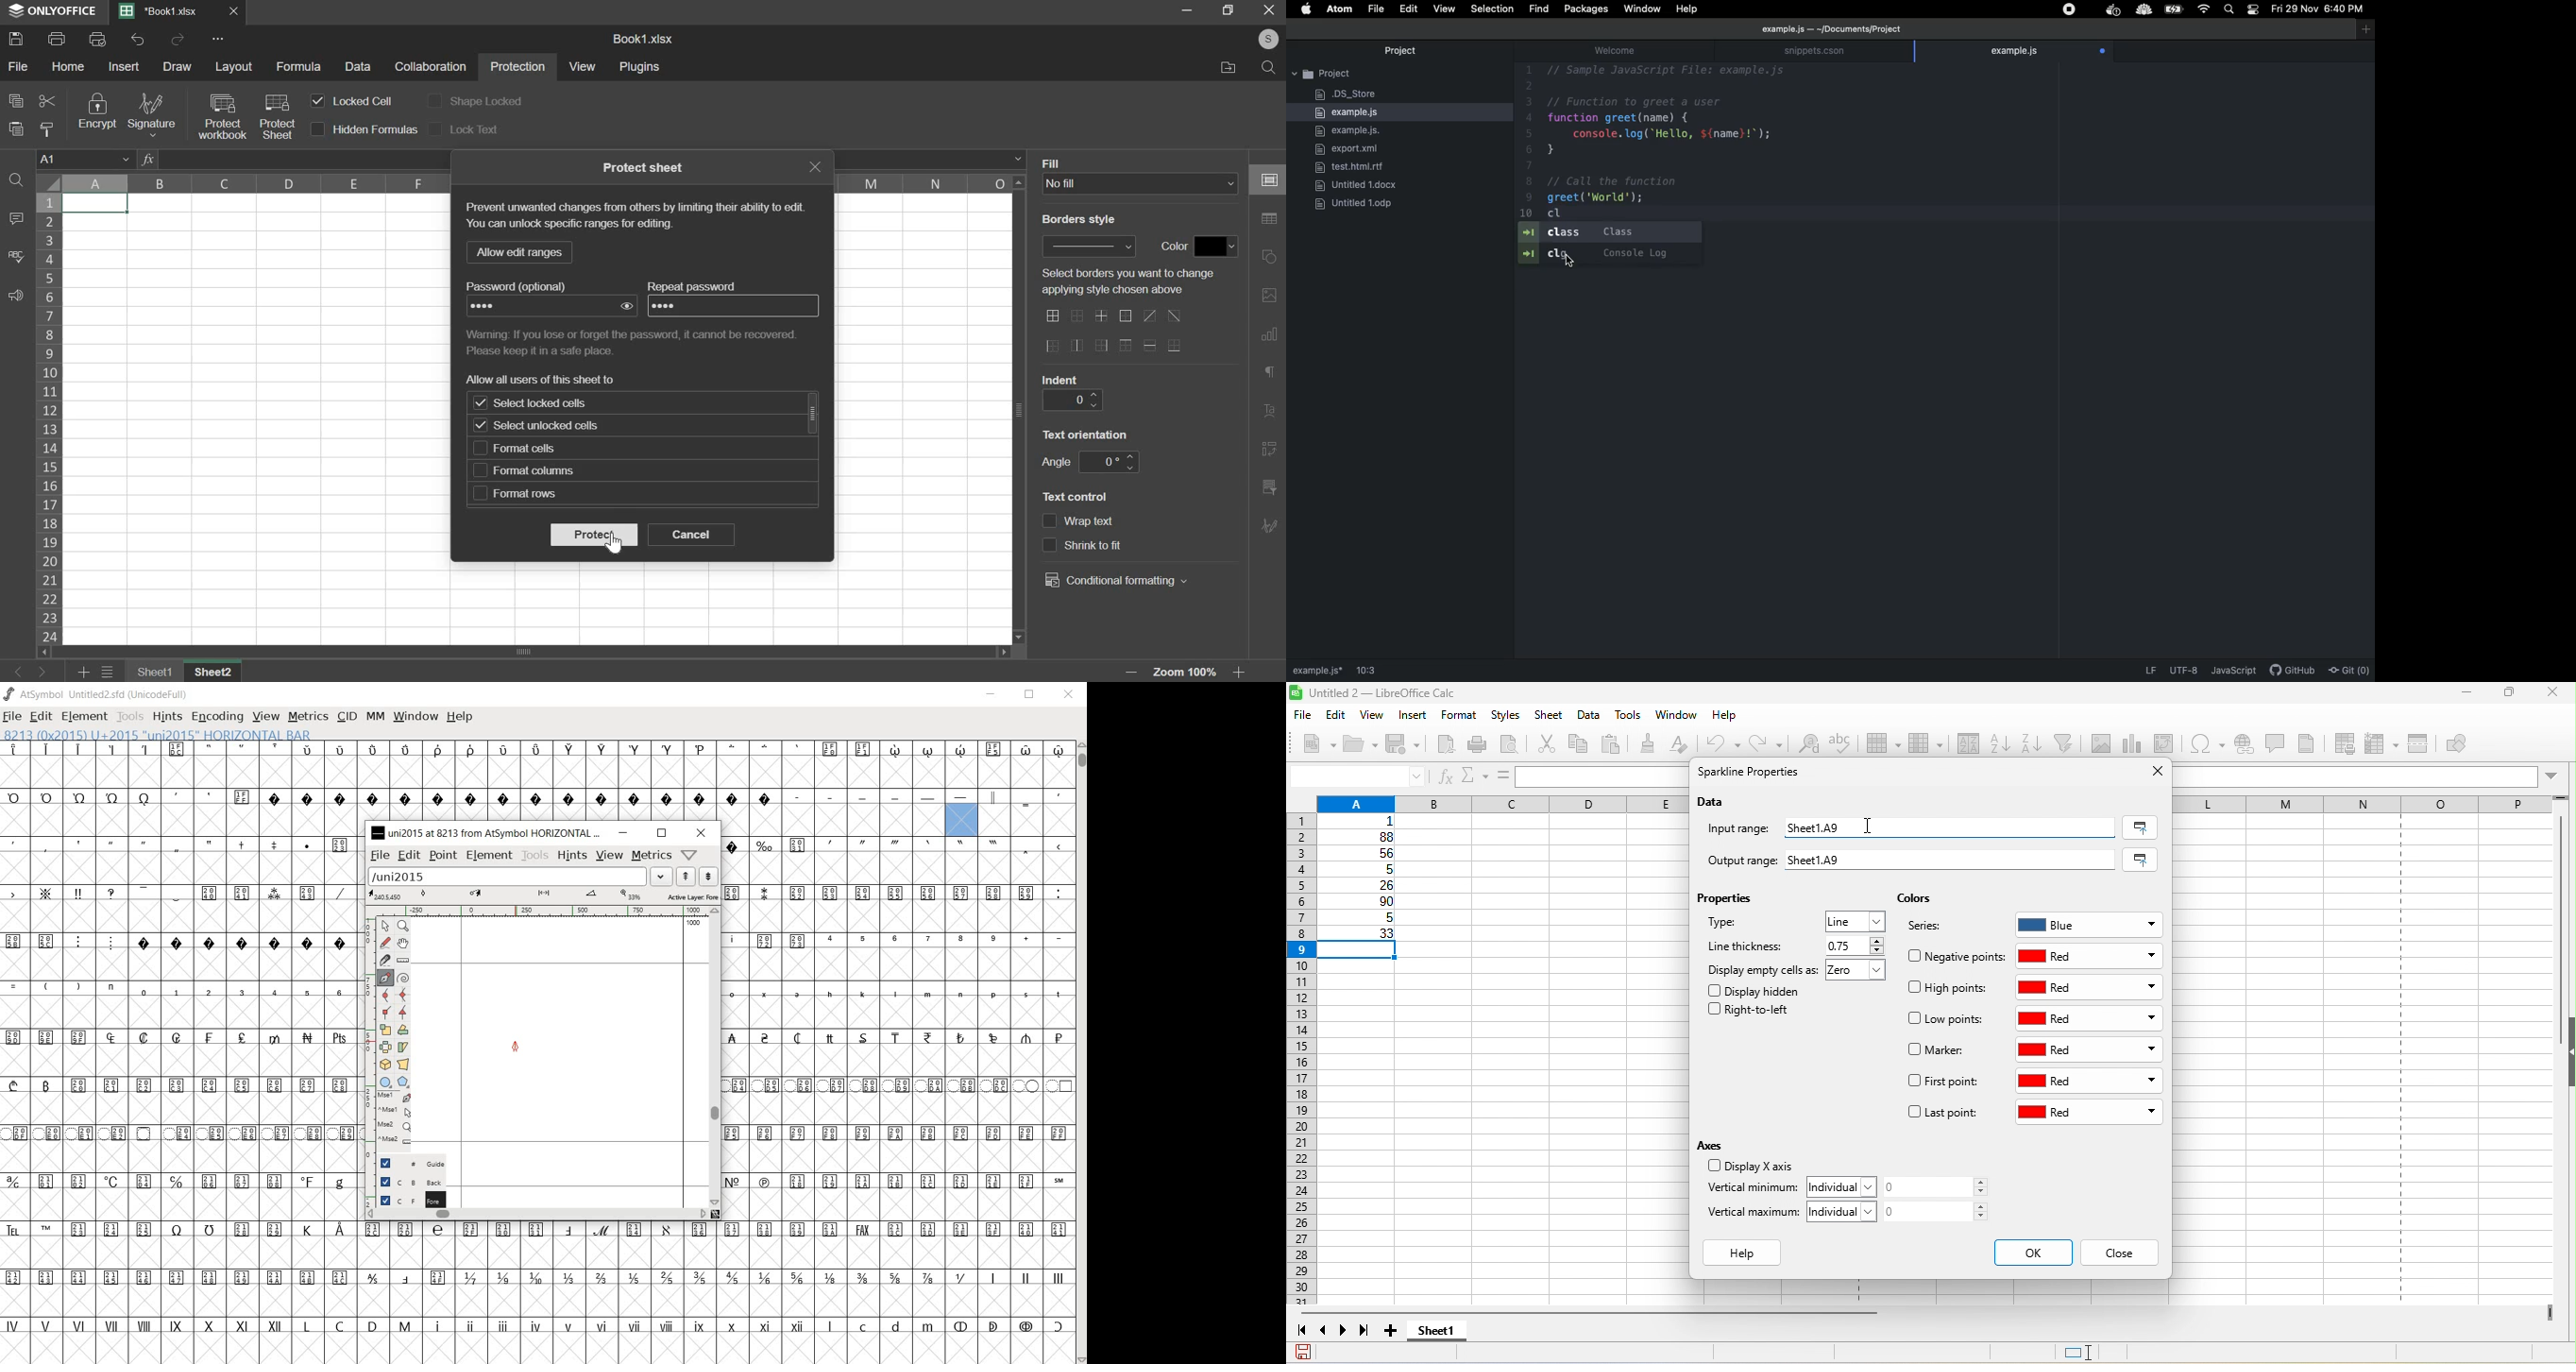 The height and width of the screenshot is (1372, 2576). Describe the element at coordinates (695, 286) in the screenshot. I see `text` at that location.